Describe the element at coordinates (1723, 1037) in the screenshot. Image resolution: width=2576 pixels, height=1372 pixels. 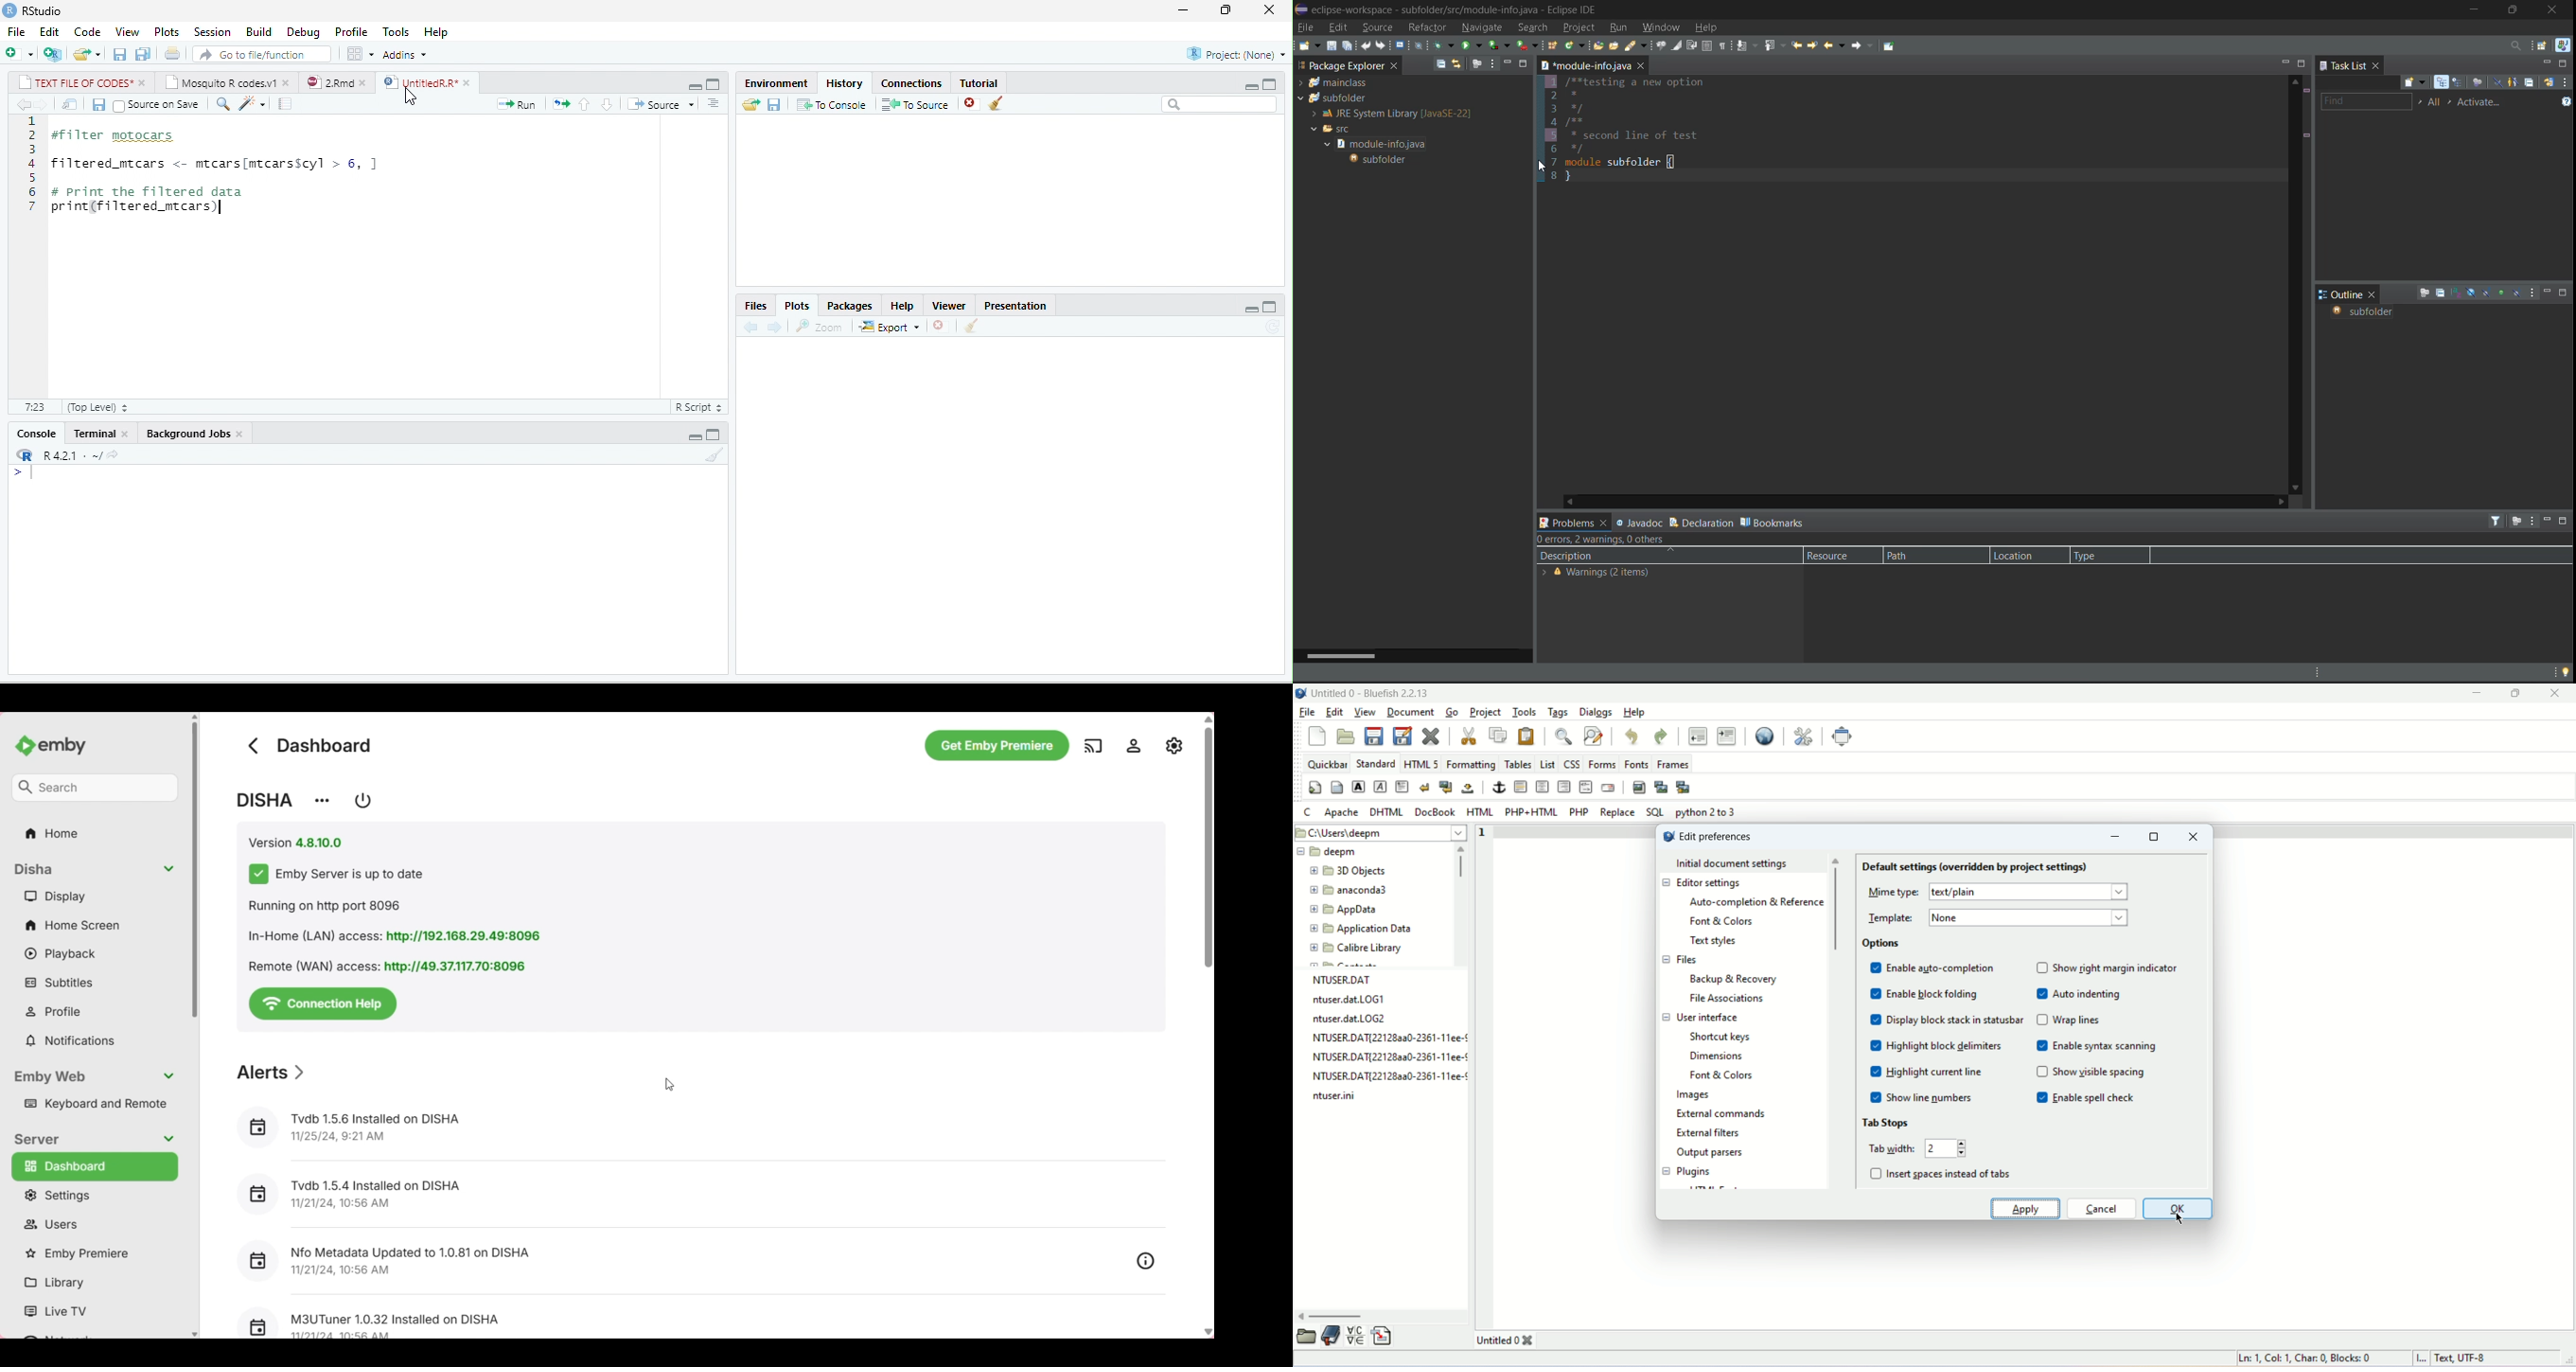
I see `shortcut keys` at that location.